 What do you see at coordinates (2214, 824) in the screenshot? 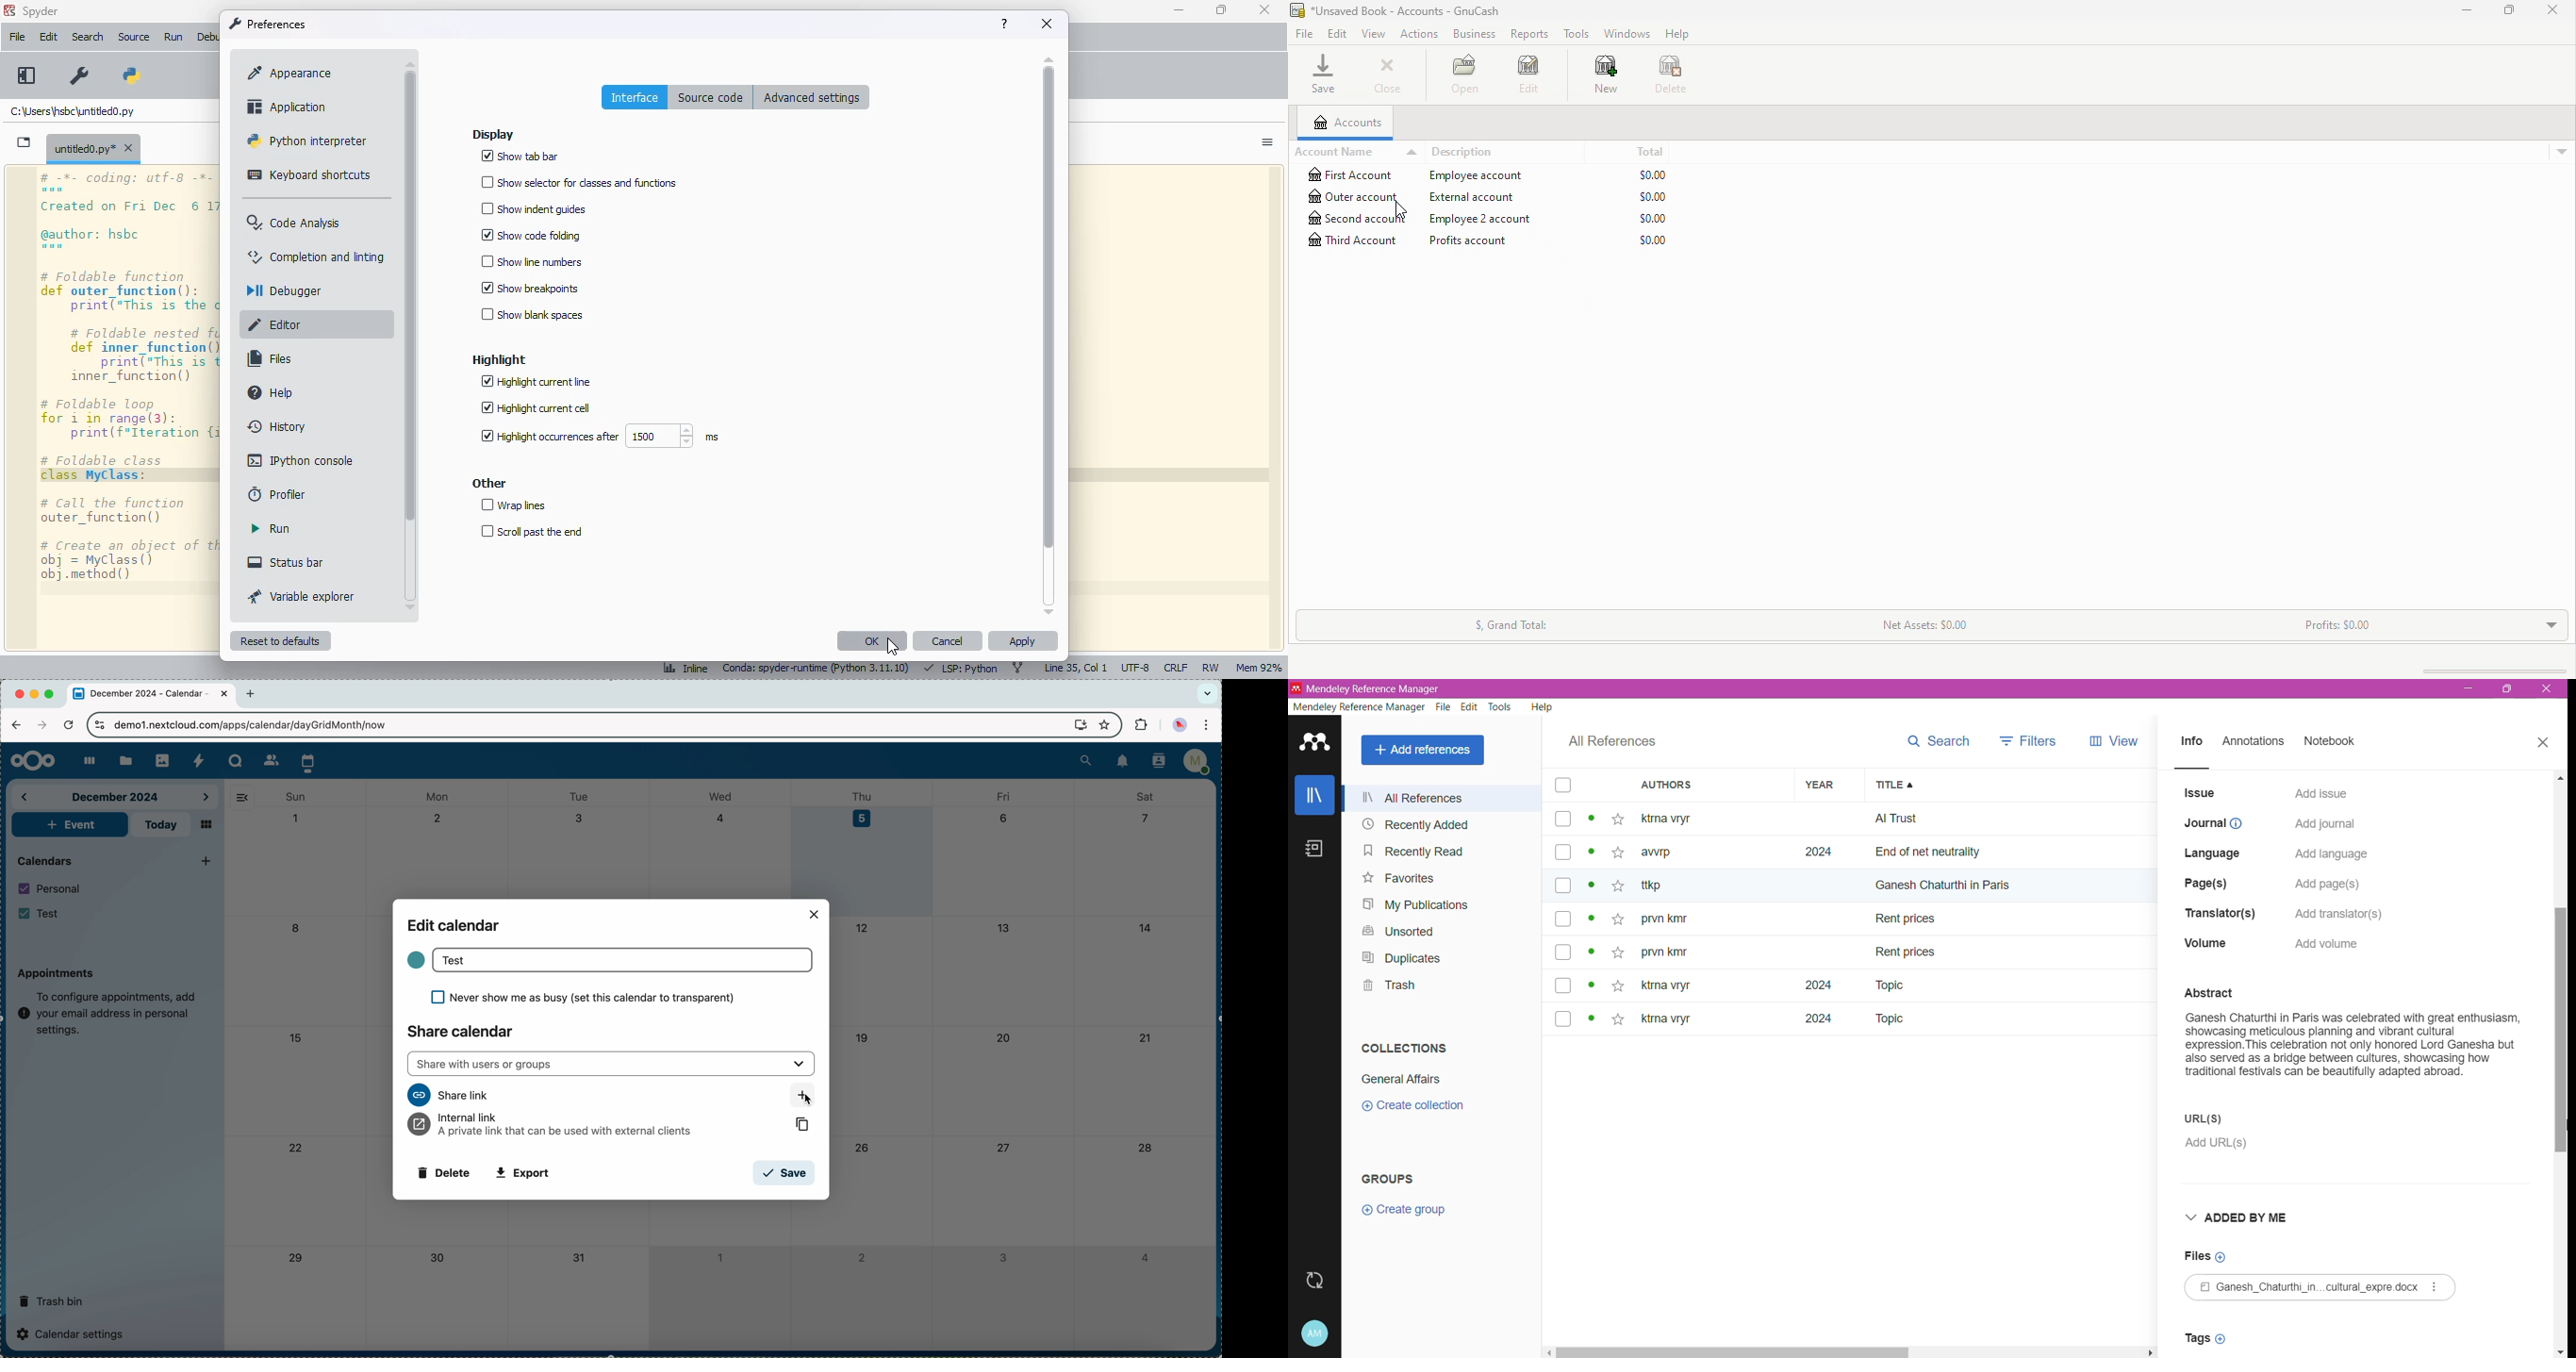
I see `Journal` at bounding box center [2214, 824].